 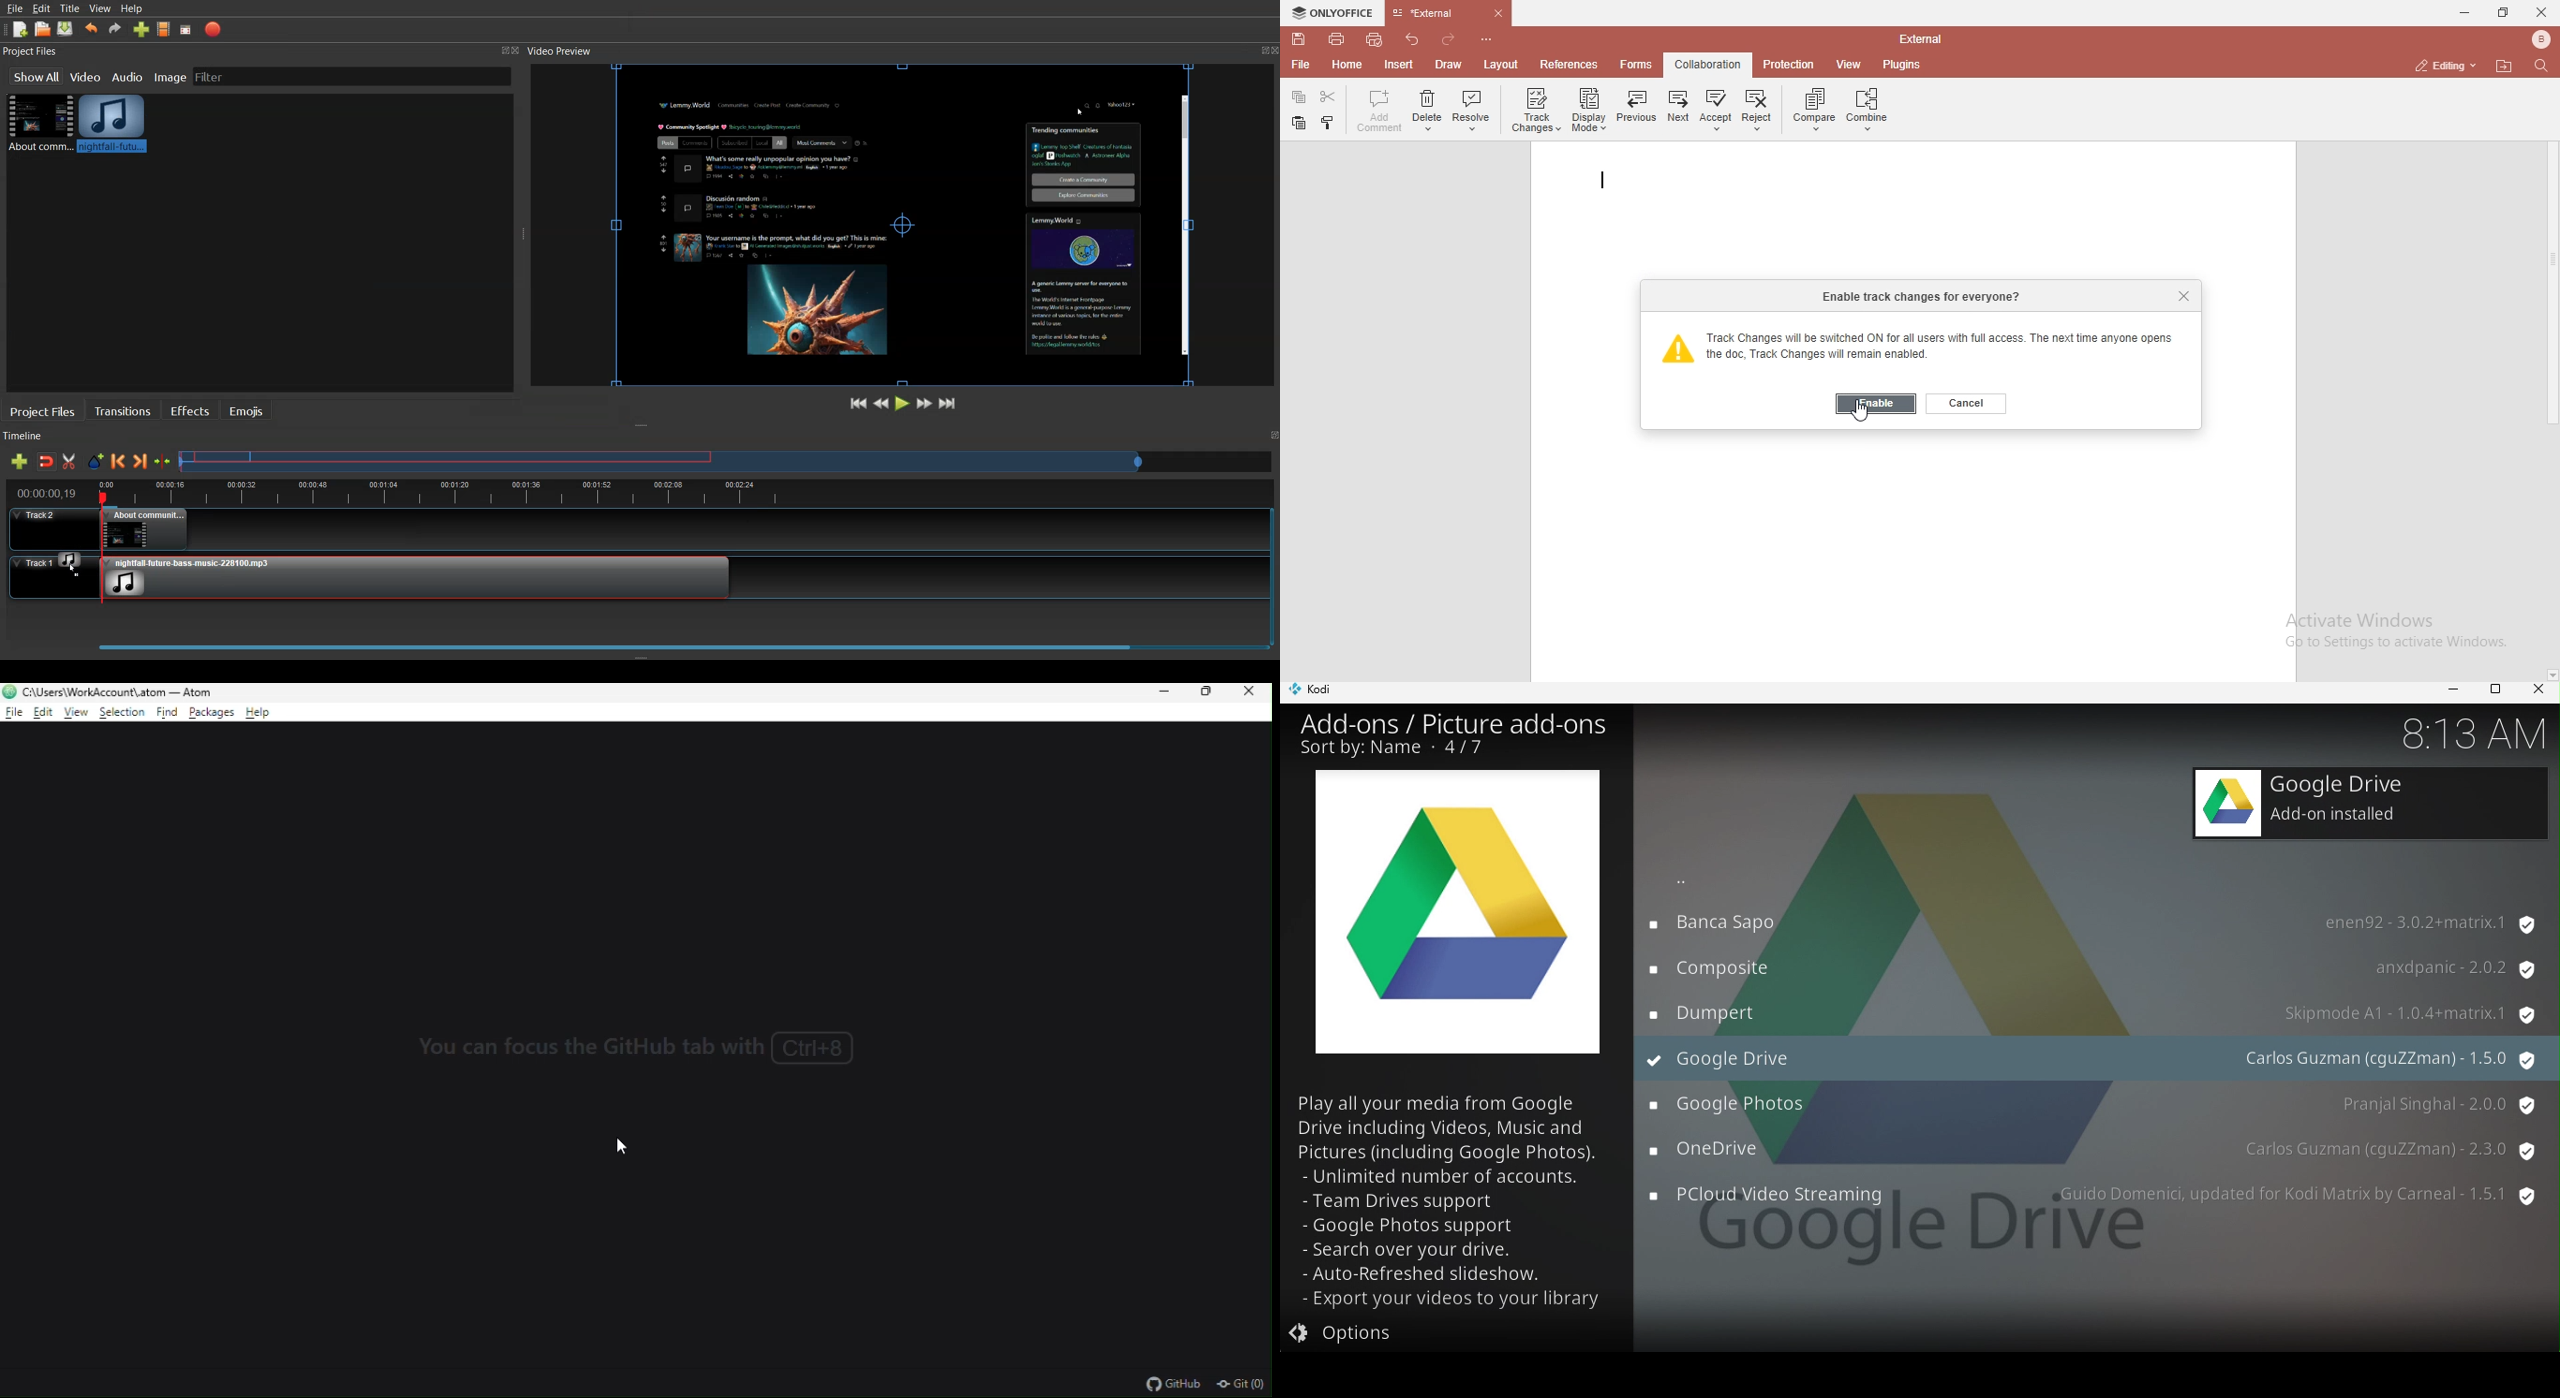 What do you see at coordinates (1915, 350) in the screenshot?
I see `track changes will be switched on for all users with full access.  The next time anyone opens the doc, Track changes will remain enabled.` at bounding box center [1915, 350].